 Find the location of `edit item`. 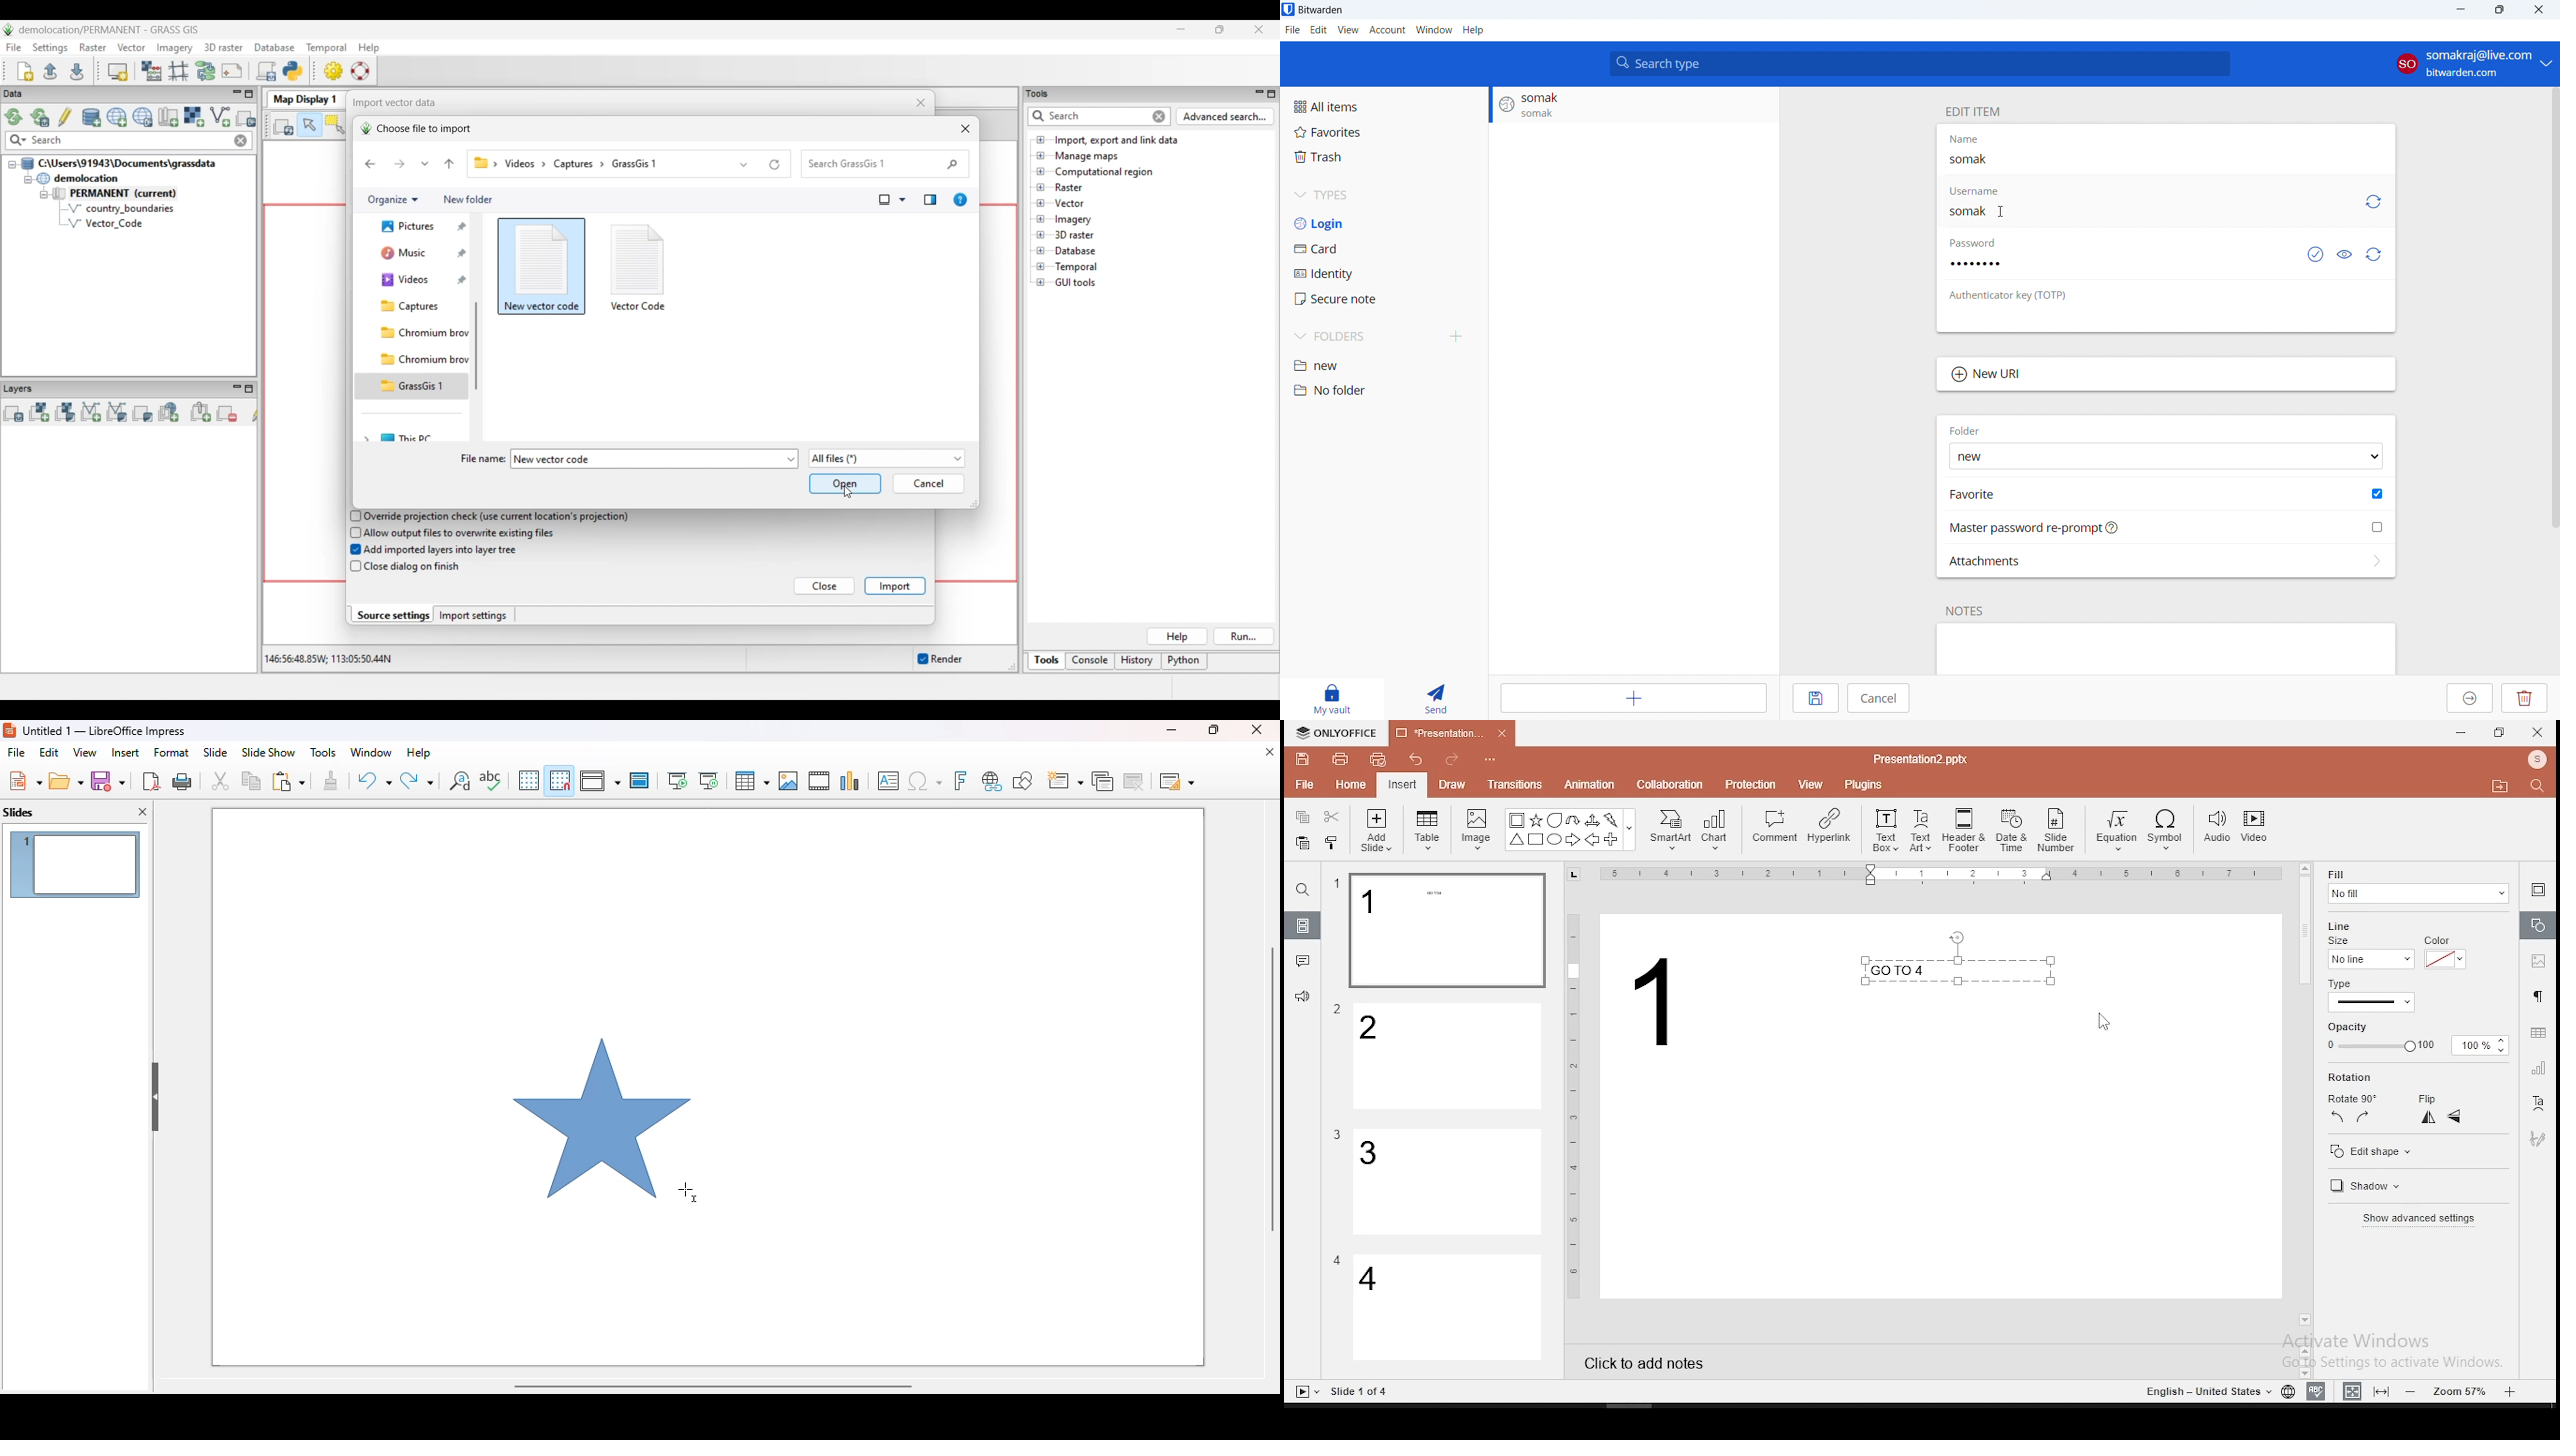

edit item is located at coordinates (1973, 111).